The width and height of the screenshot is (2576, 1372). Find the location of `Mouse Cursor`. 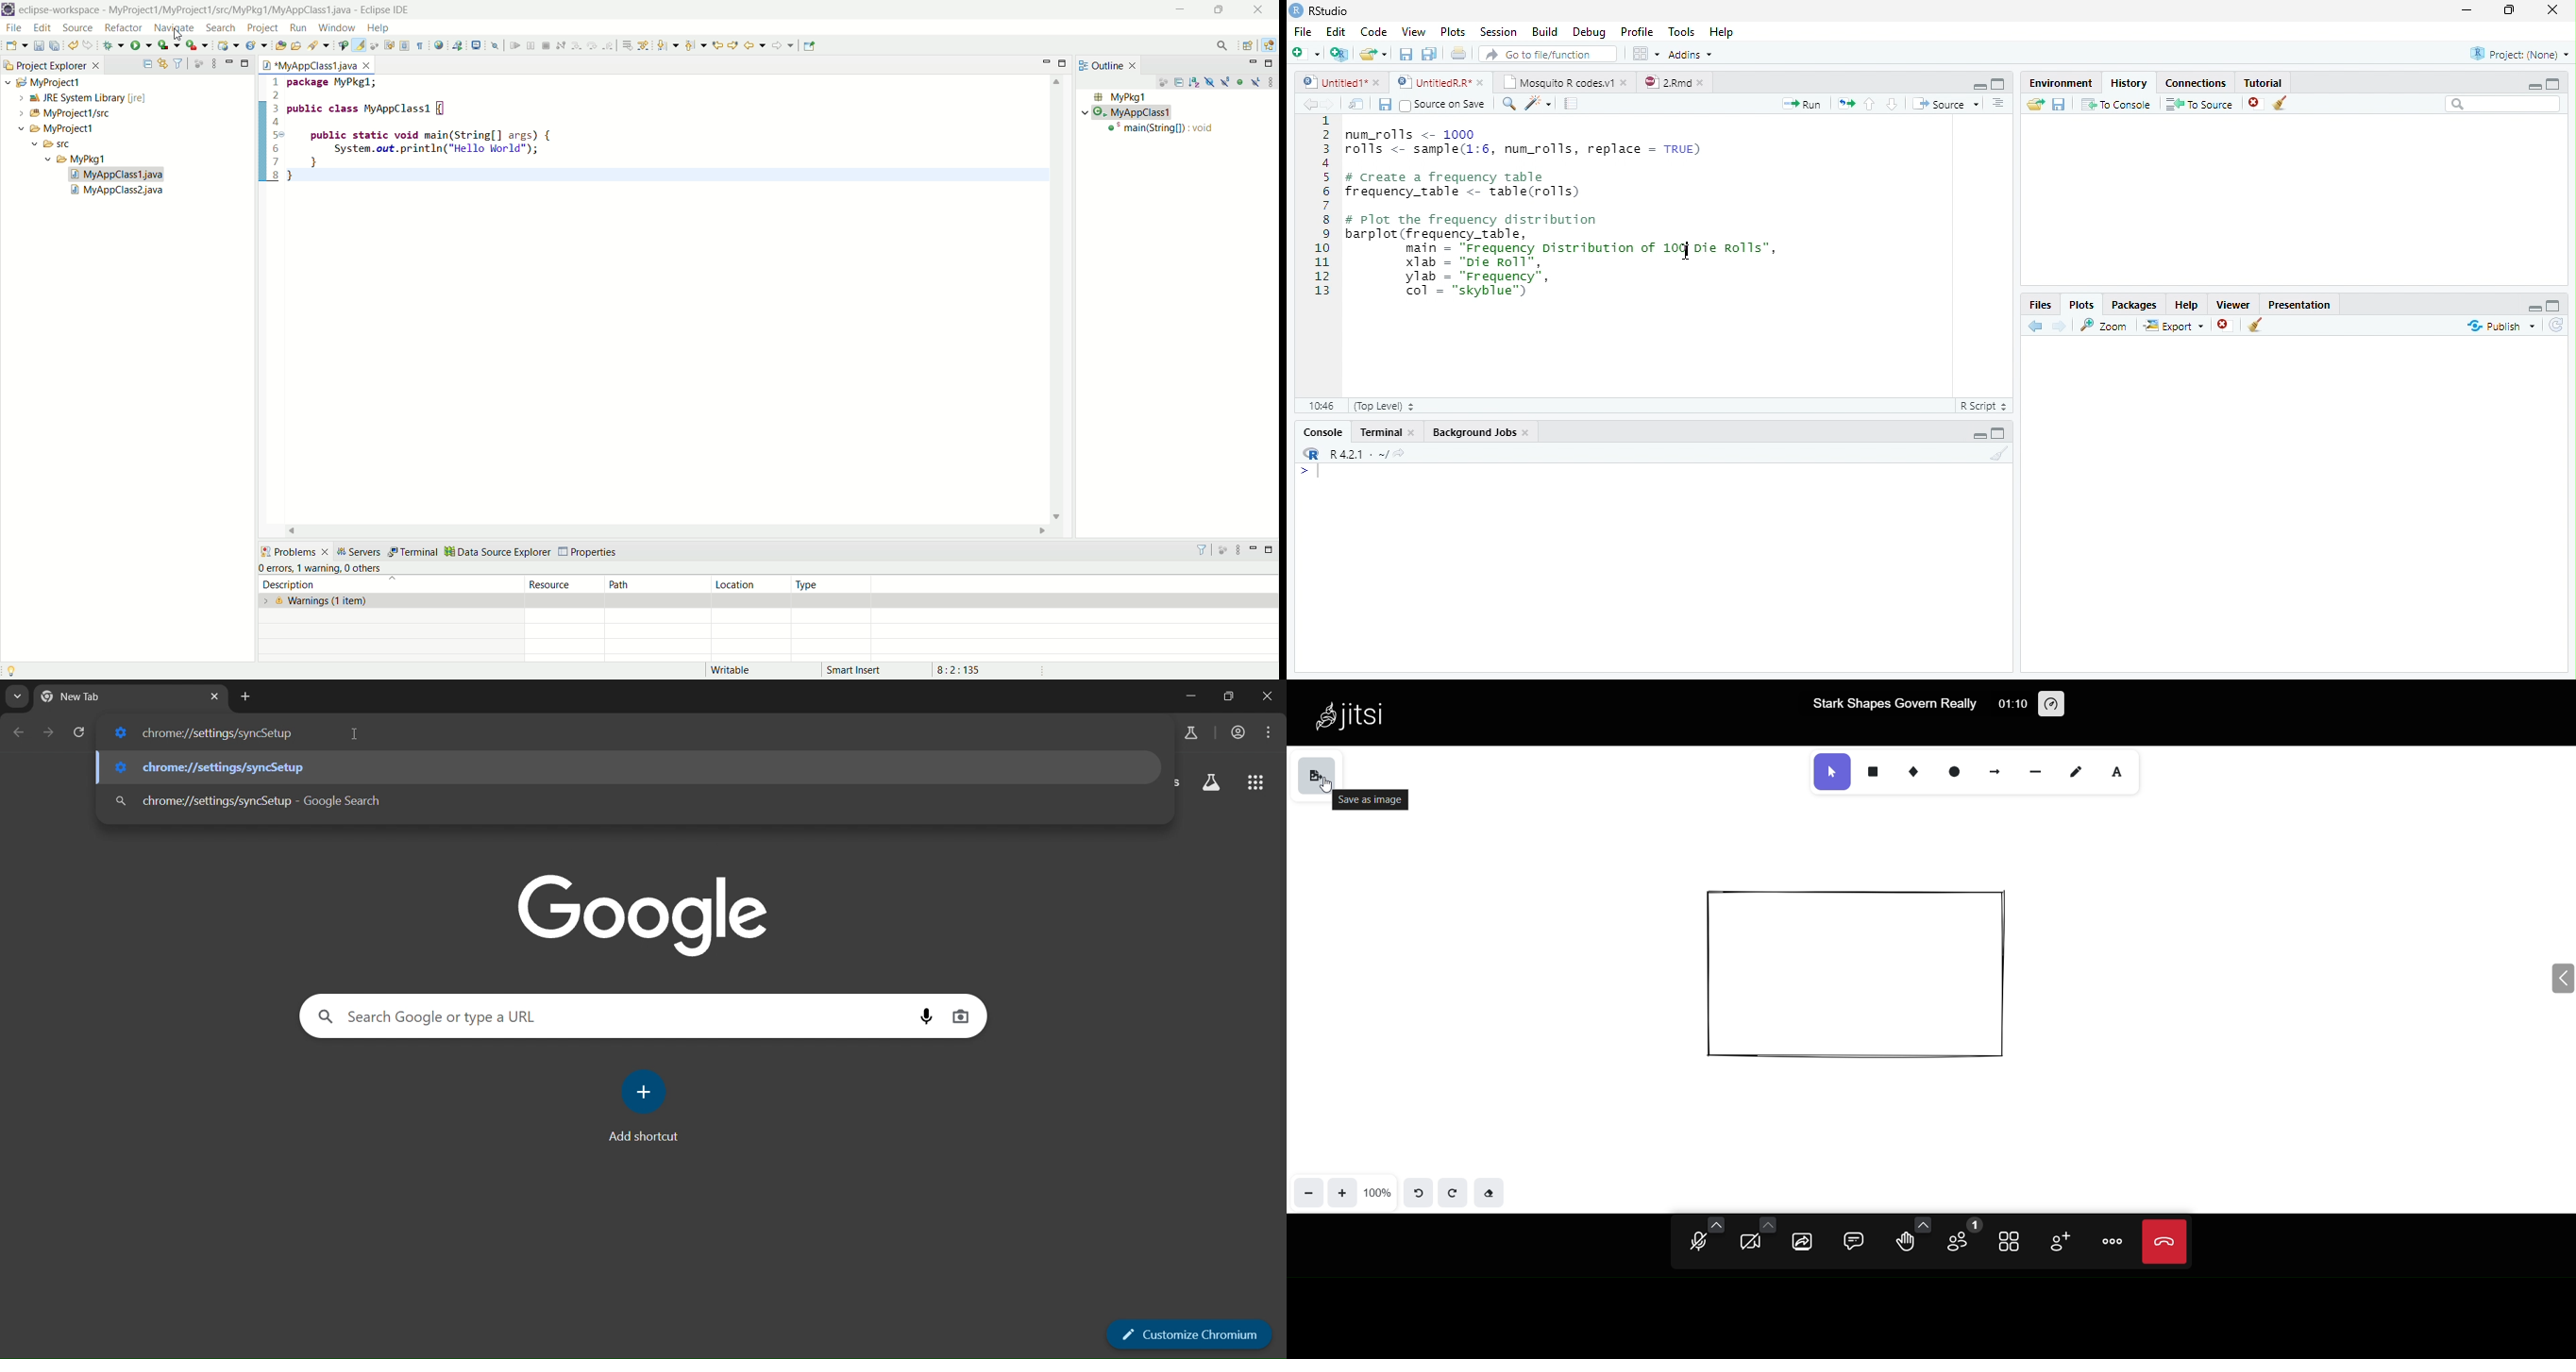

Mouse Cursor is located at coordinates (1684, 254).